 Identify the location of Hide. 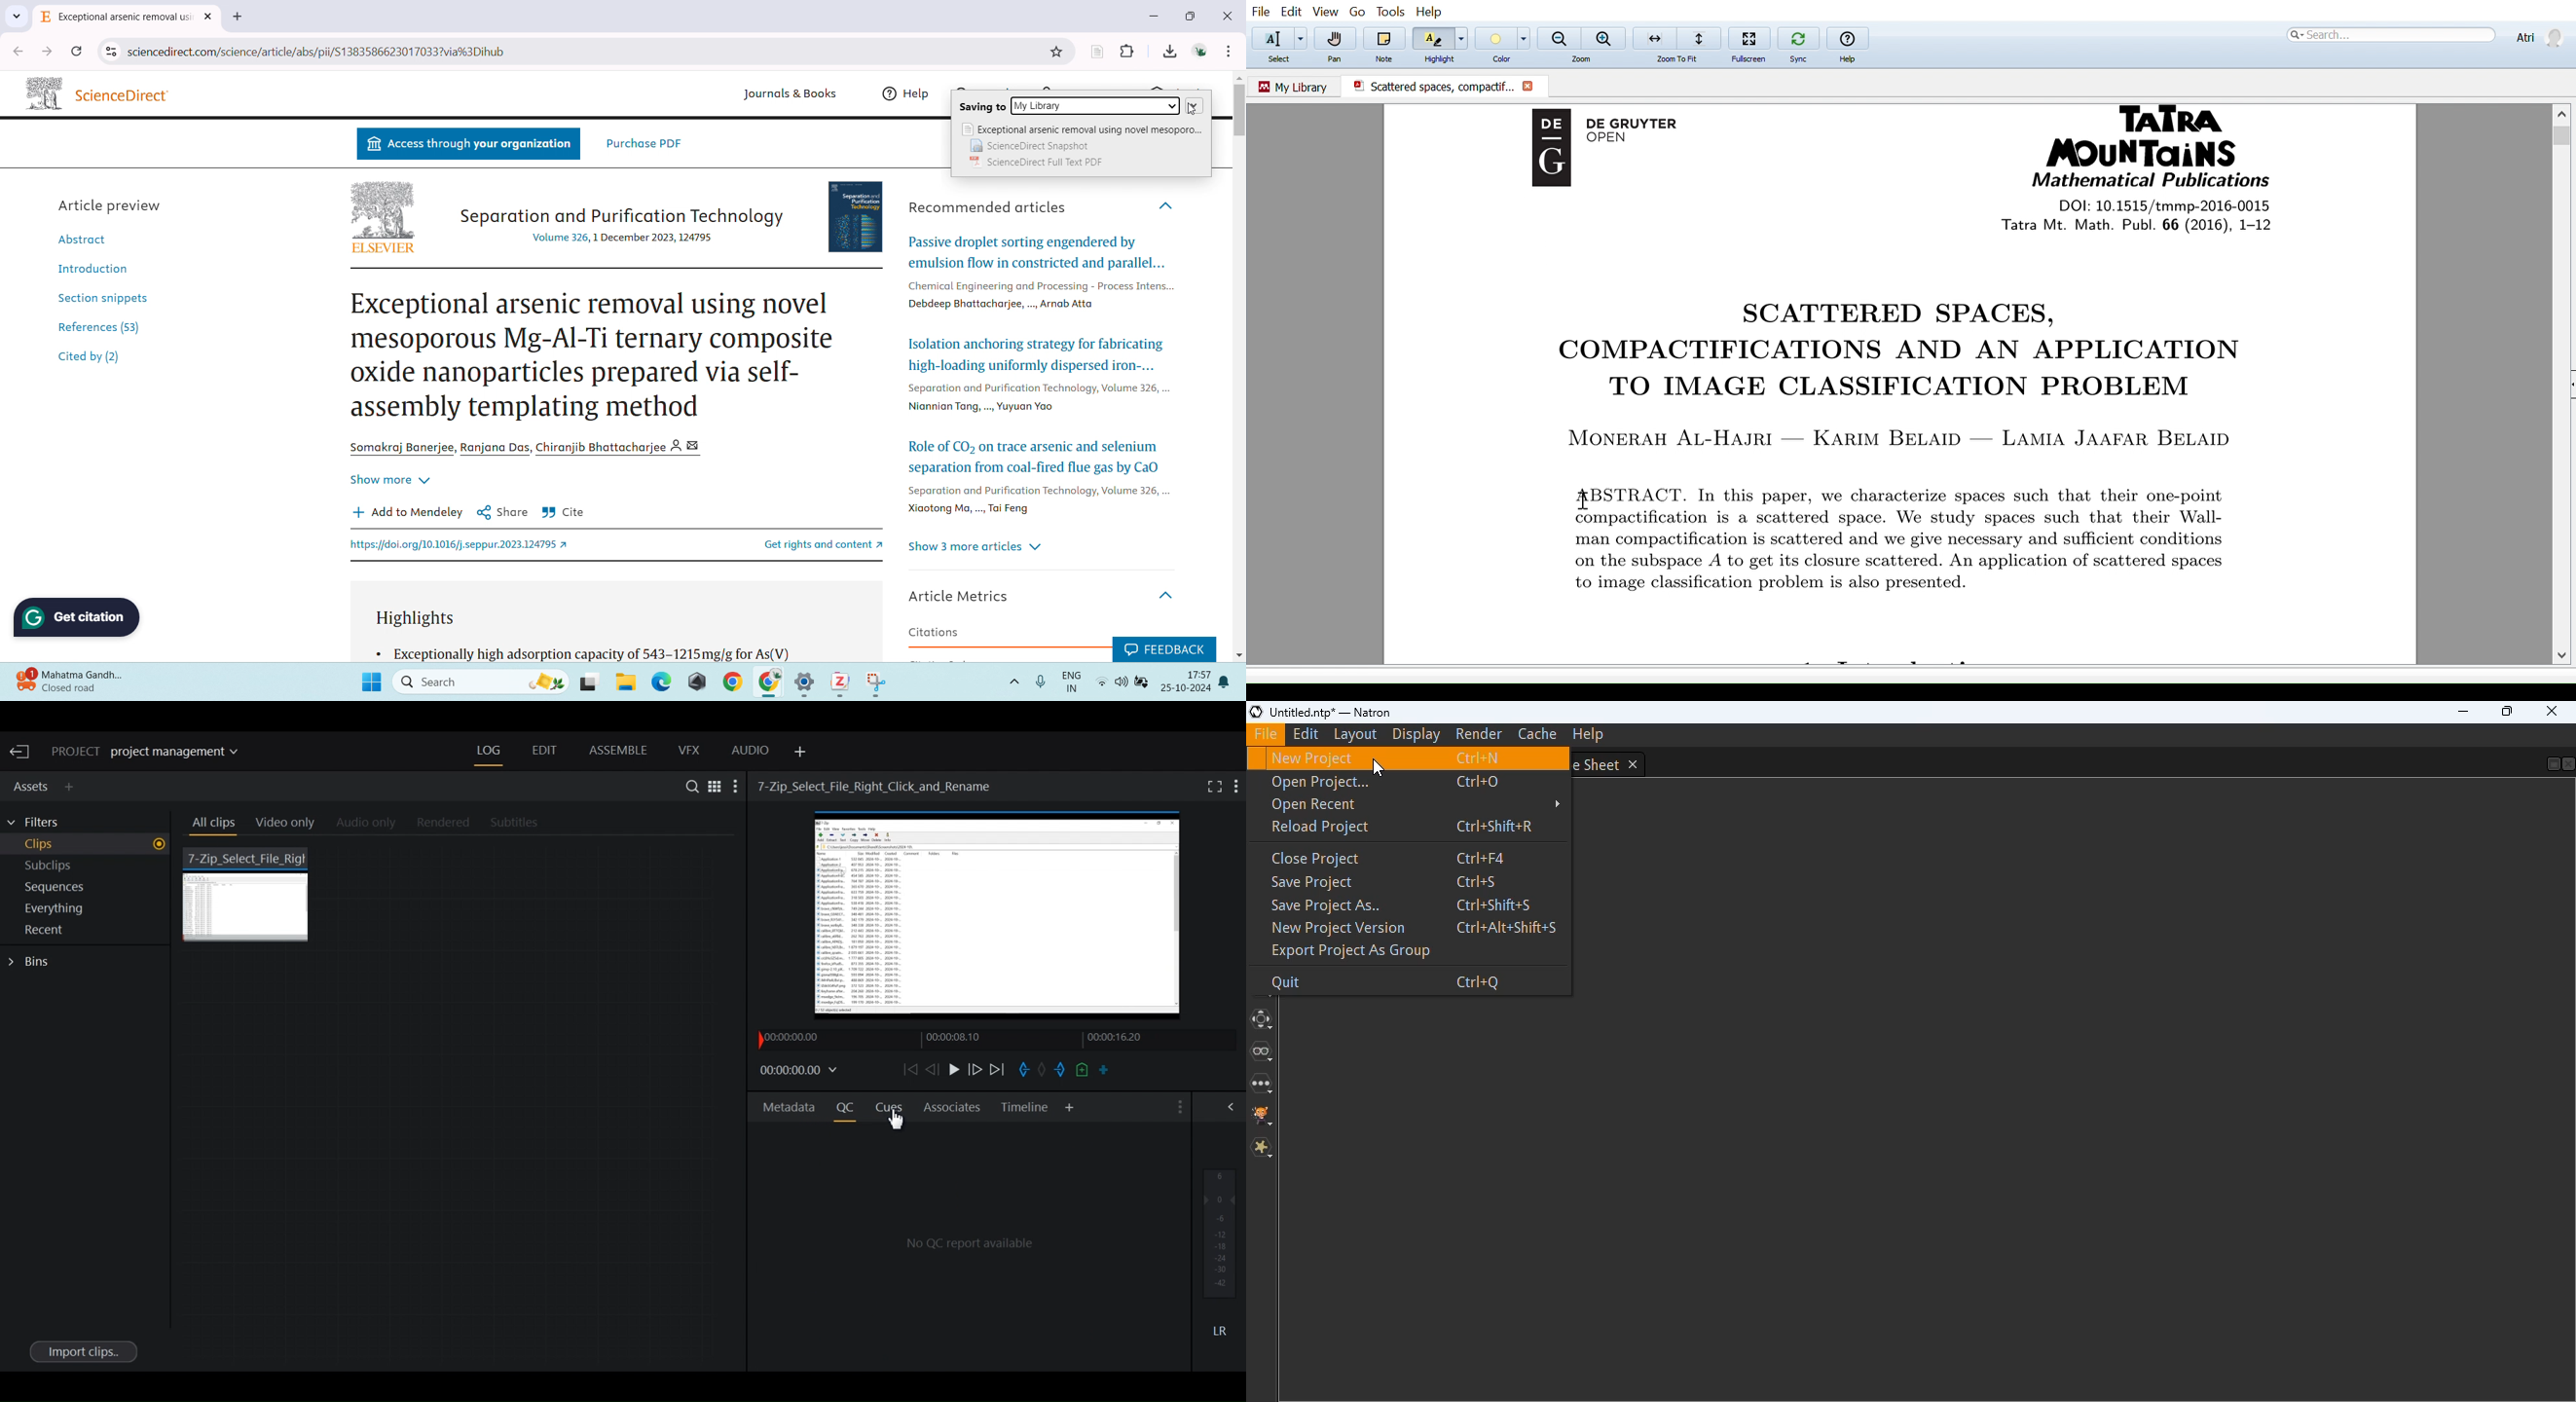
(1168, 206).